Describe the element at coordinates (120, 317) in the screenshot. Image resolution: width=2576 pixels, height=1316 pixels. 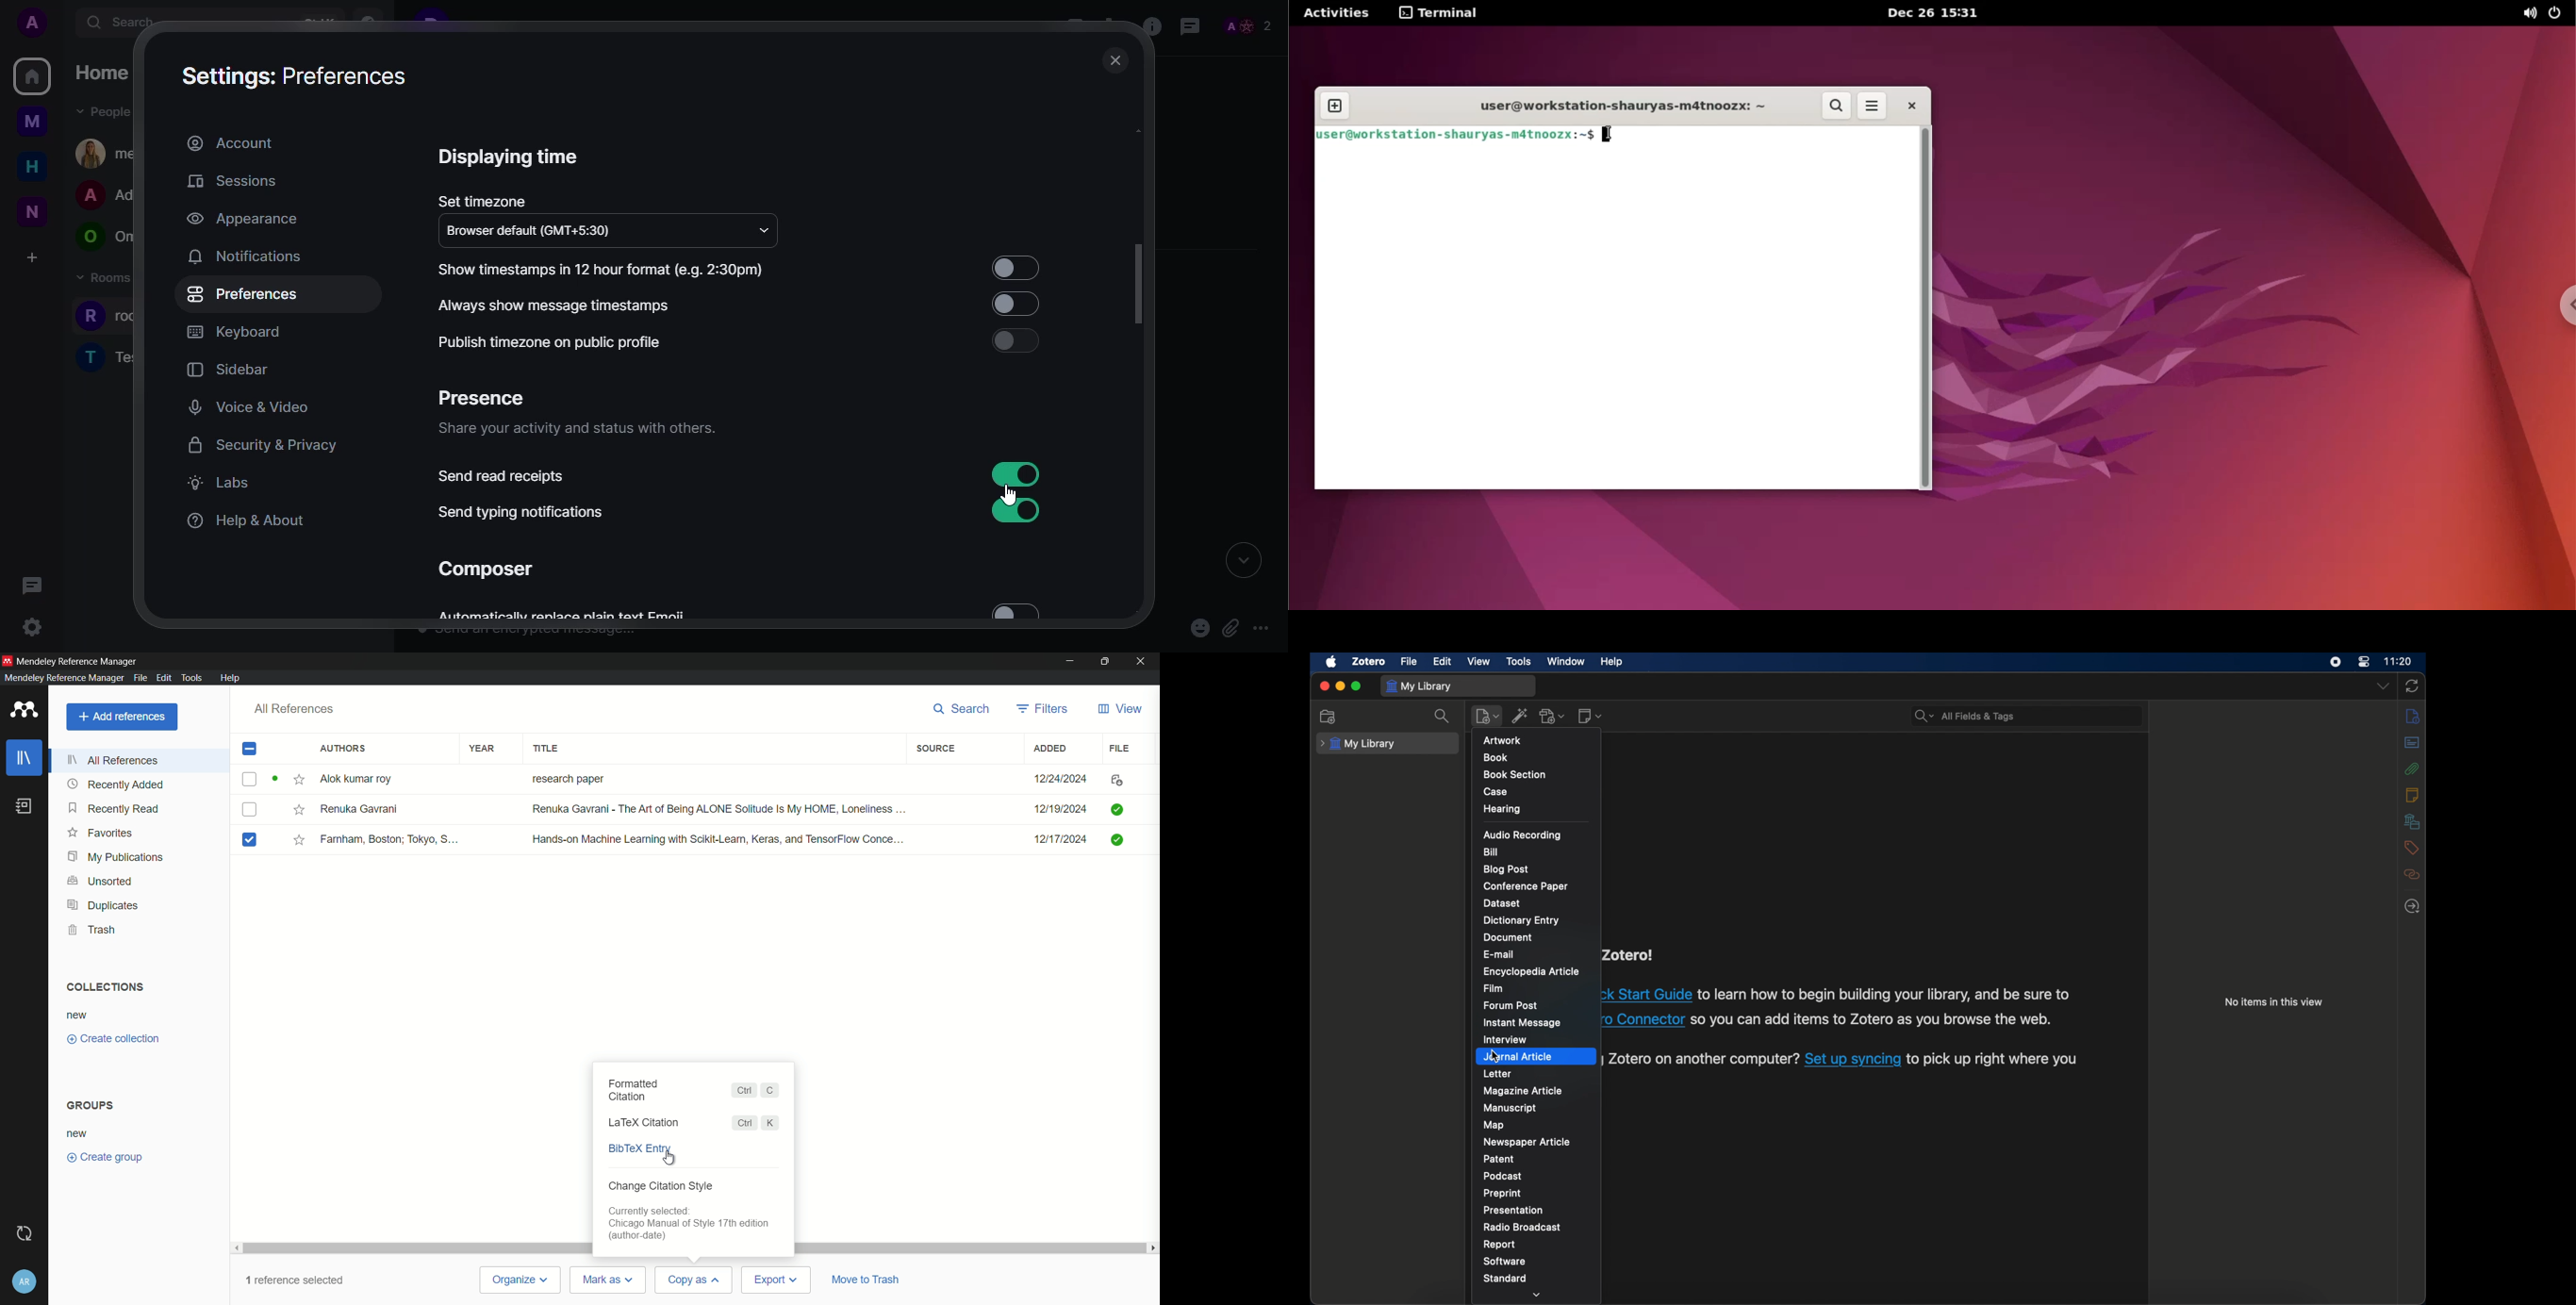
I see `people room` at that location.